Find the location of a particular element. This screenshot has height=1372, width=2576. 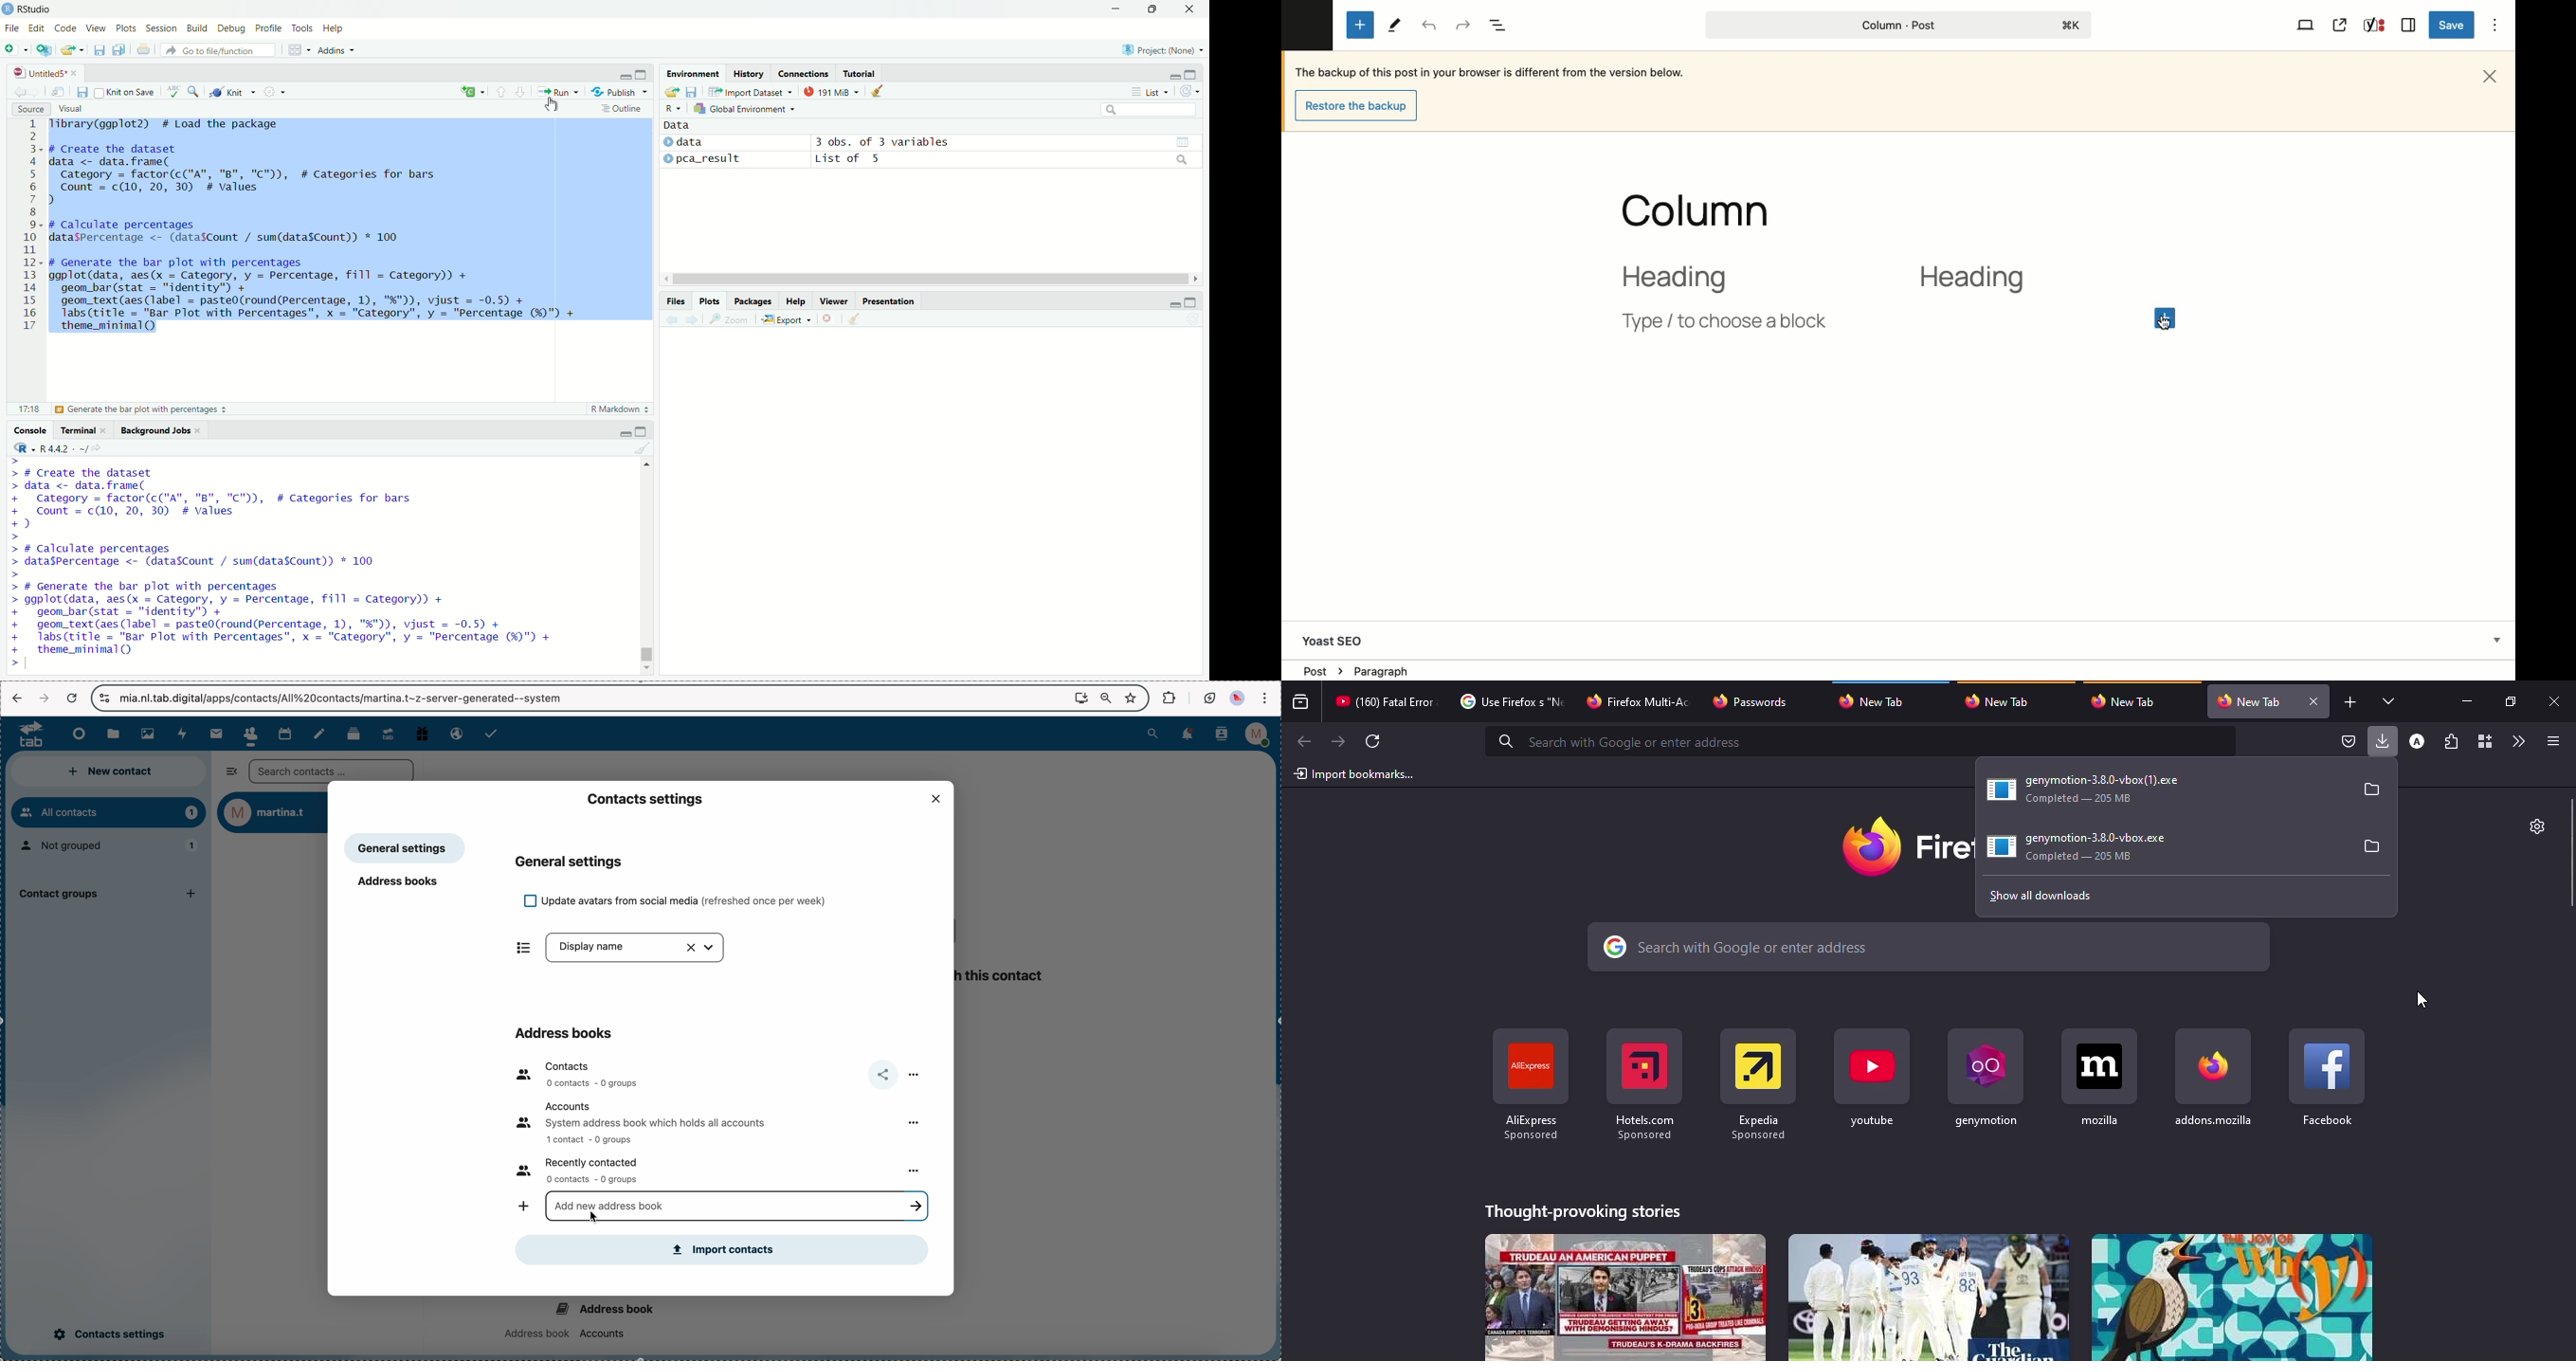

new project is located at coordinates (43, 50).